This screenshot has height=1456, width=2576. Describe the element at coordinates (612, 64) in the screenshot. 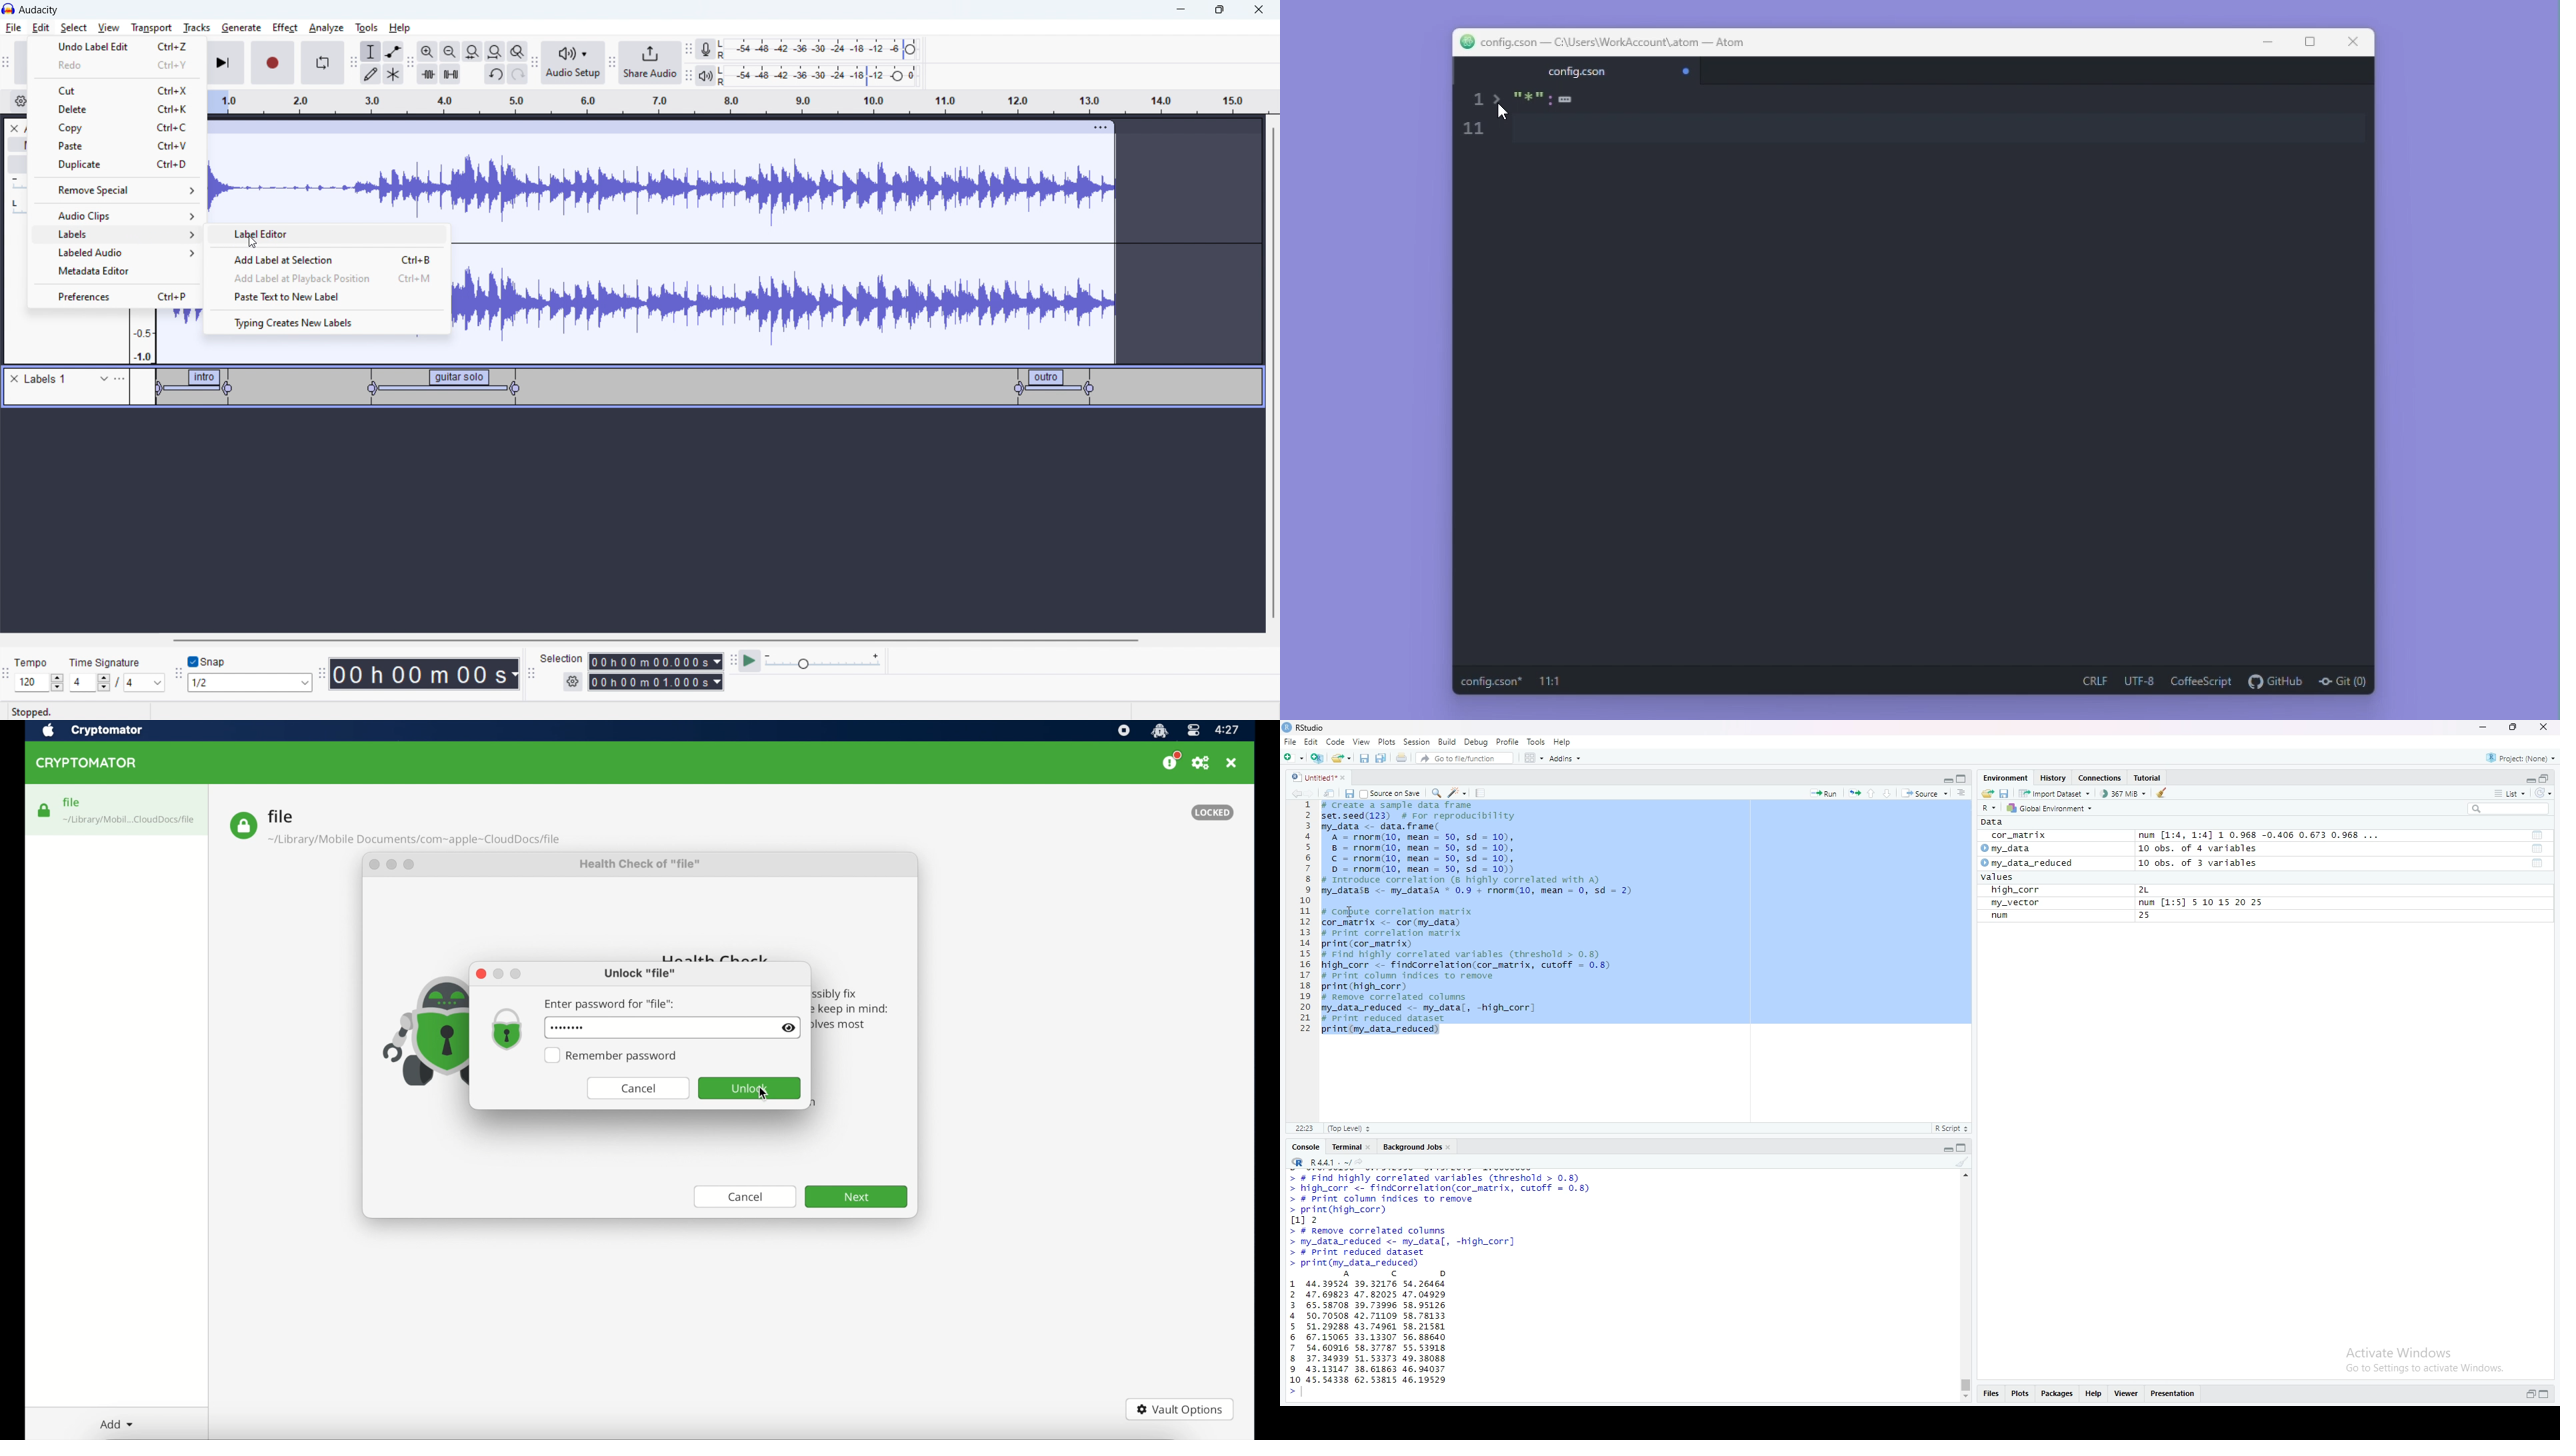

I see `share audio toolbar` at that location.